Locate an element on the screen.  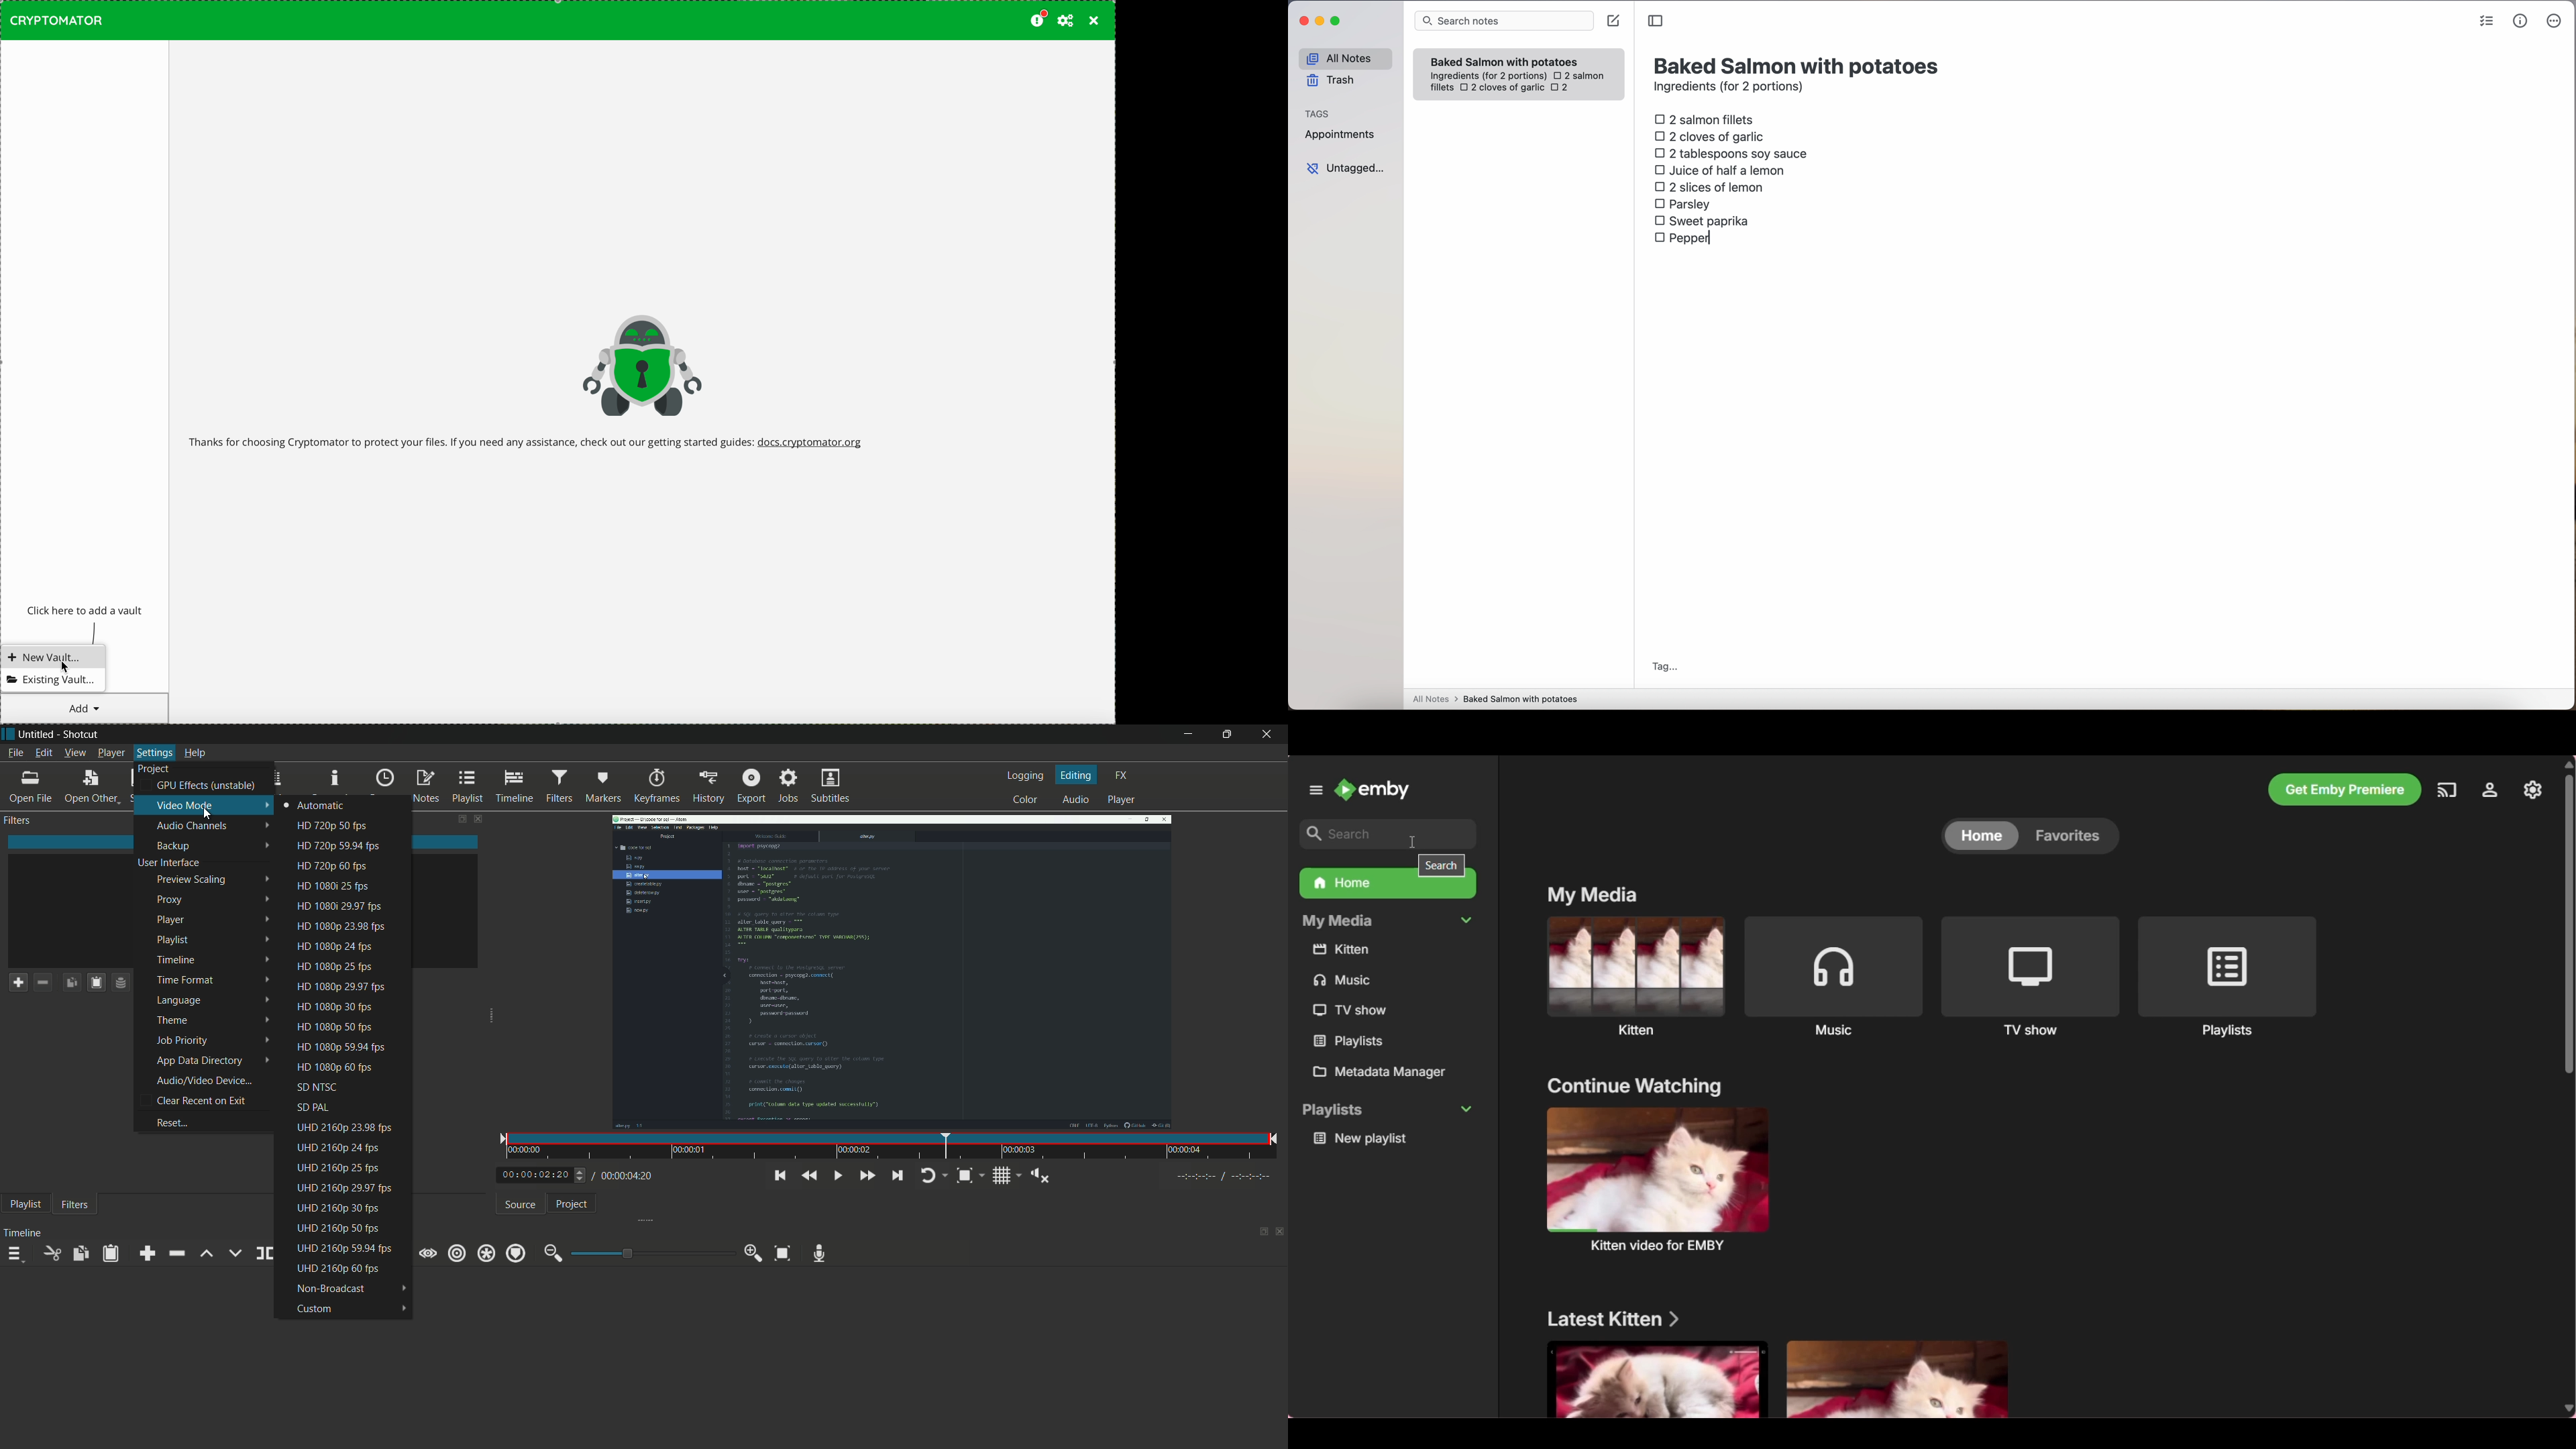
audio is located at coordinates (1077, 800).